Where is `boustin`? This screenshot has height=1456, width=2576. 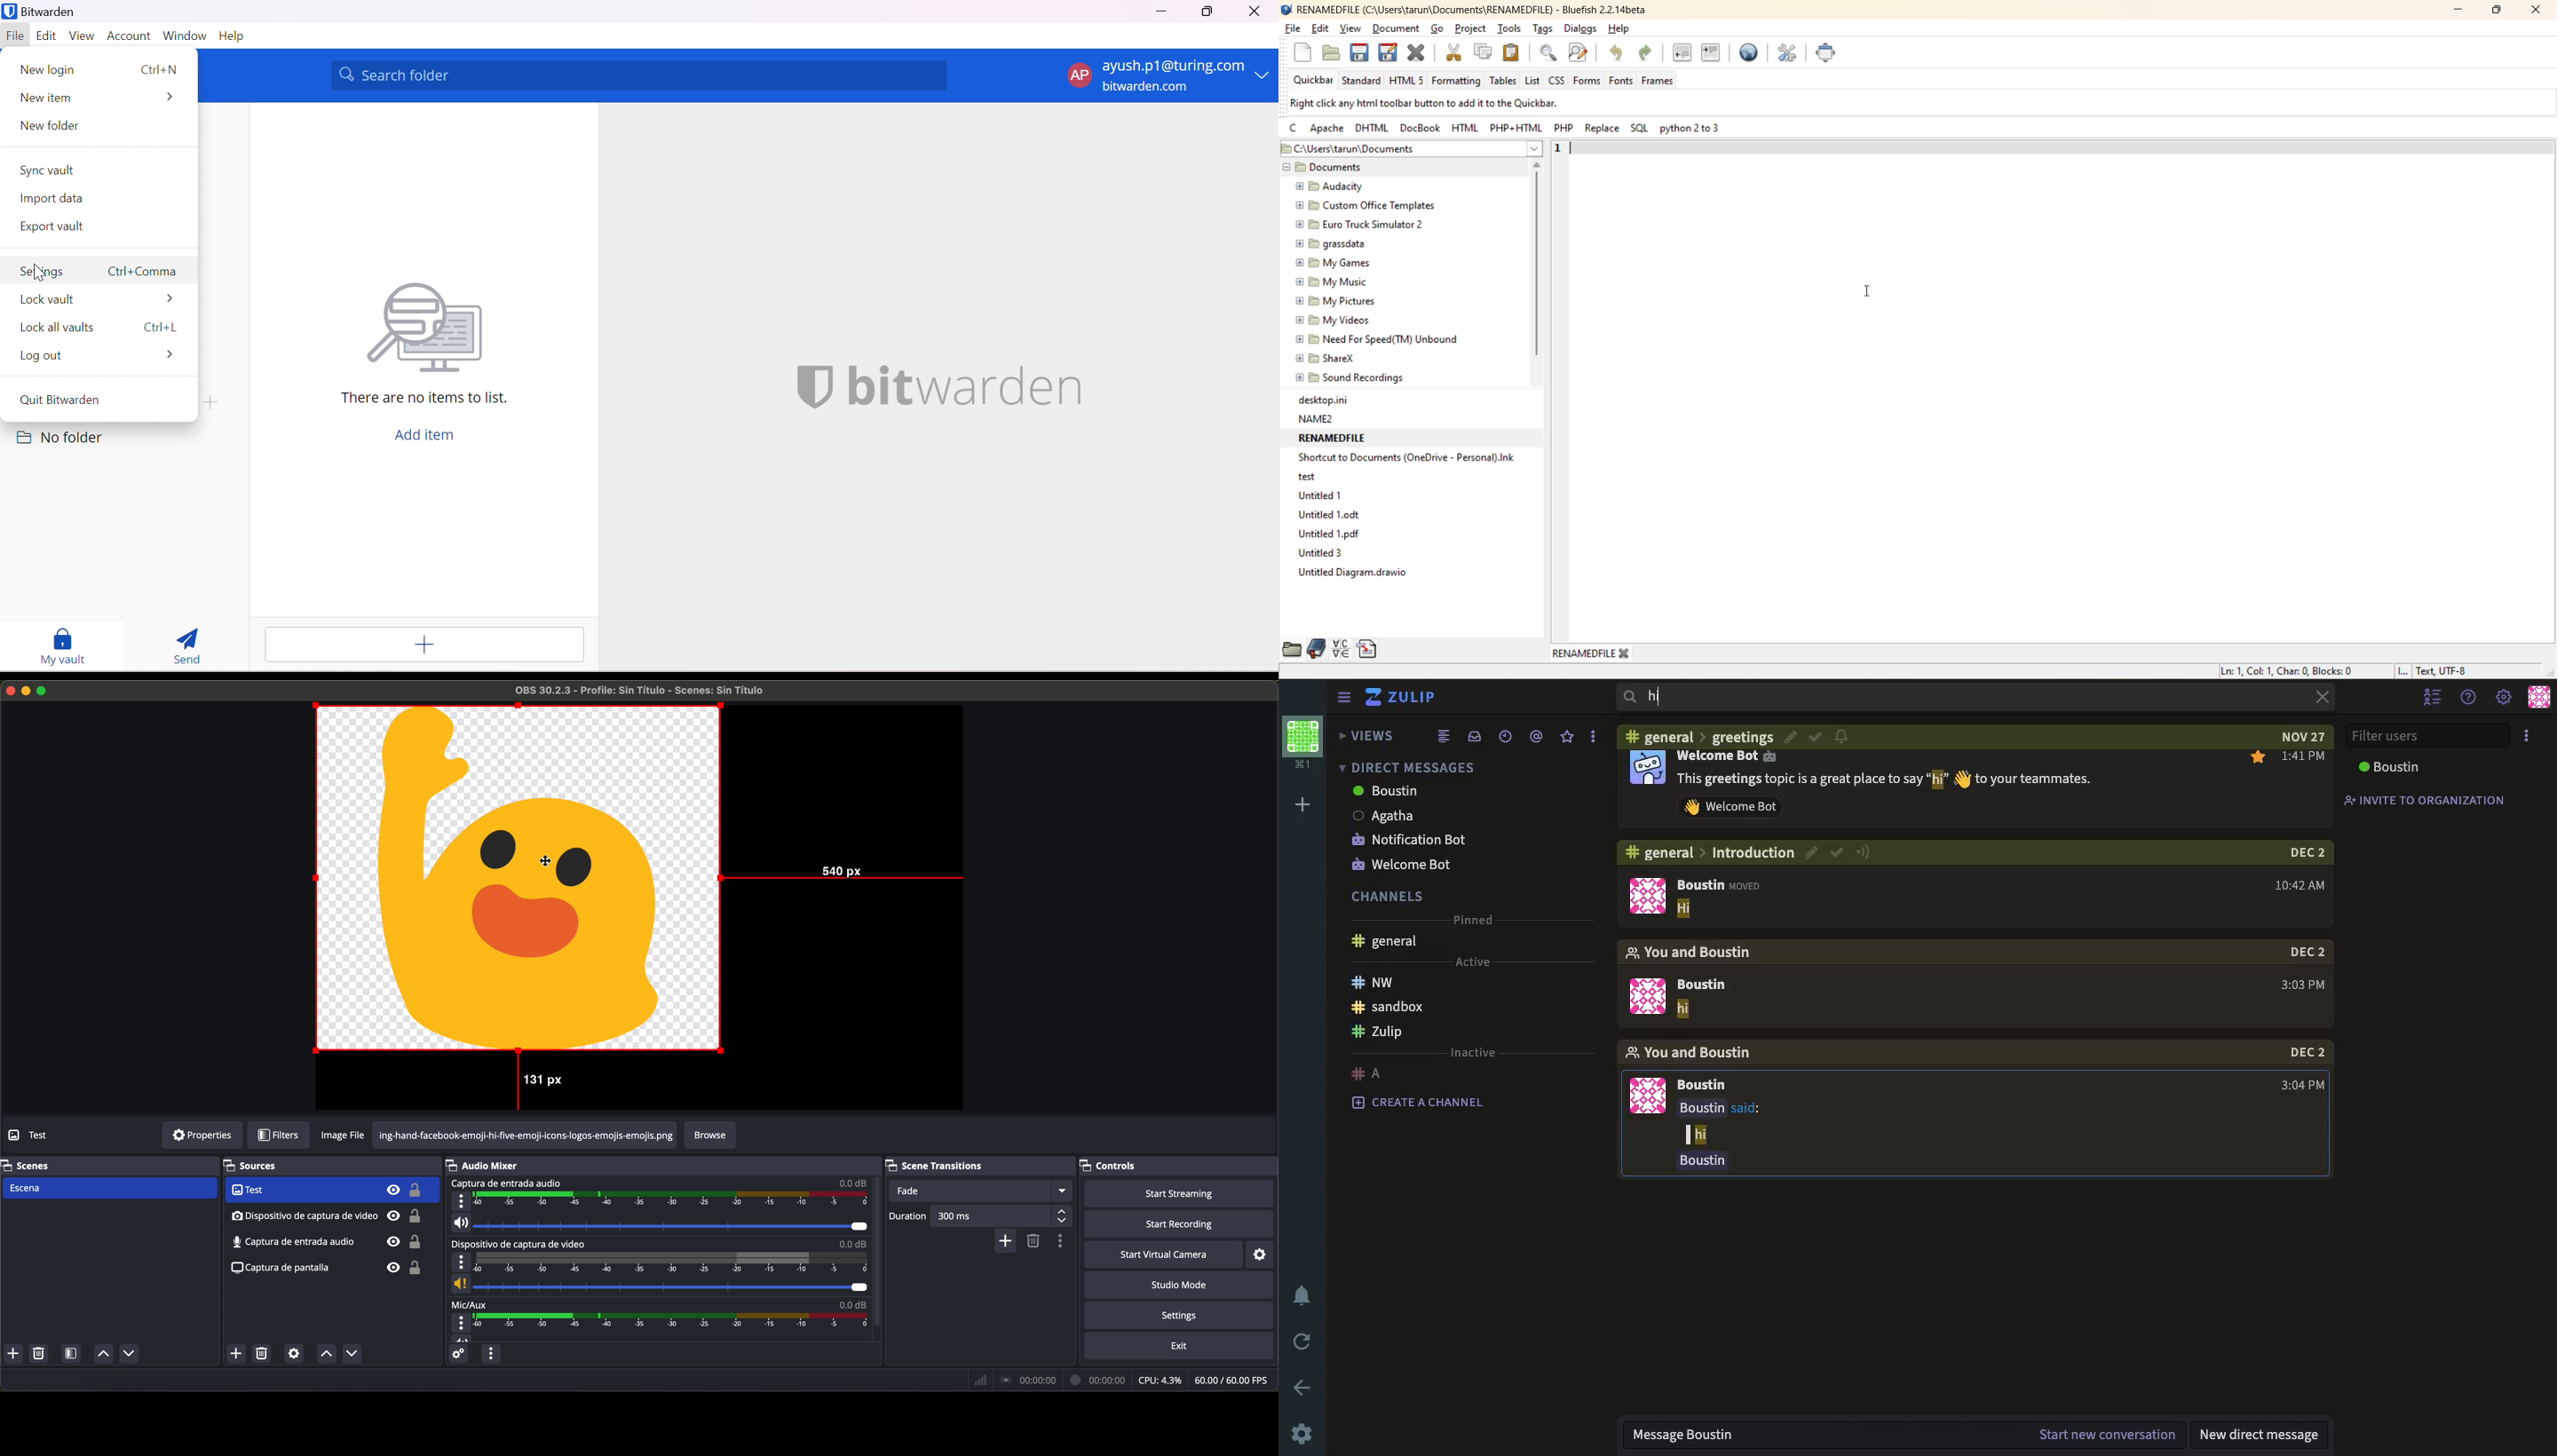 boustin is located at coordinates (1390, 793).